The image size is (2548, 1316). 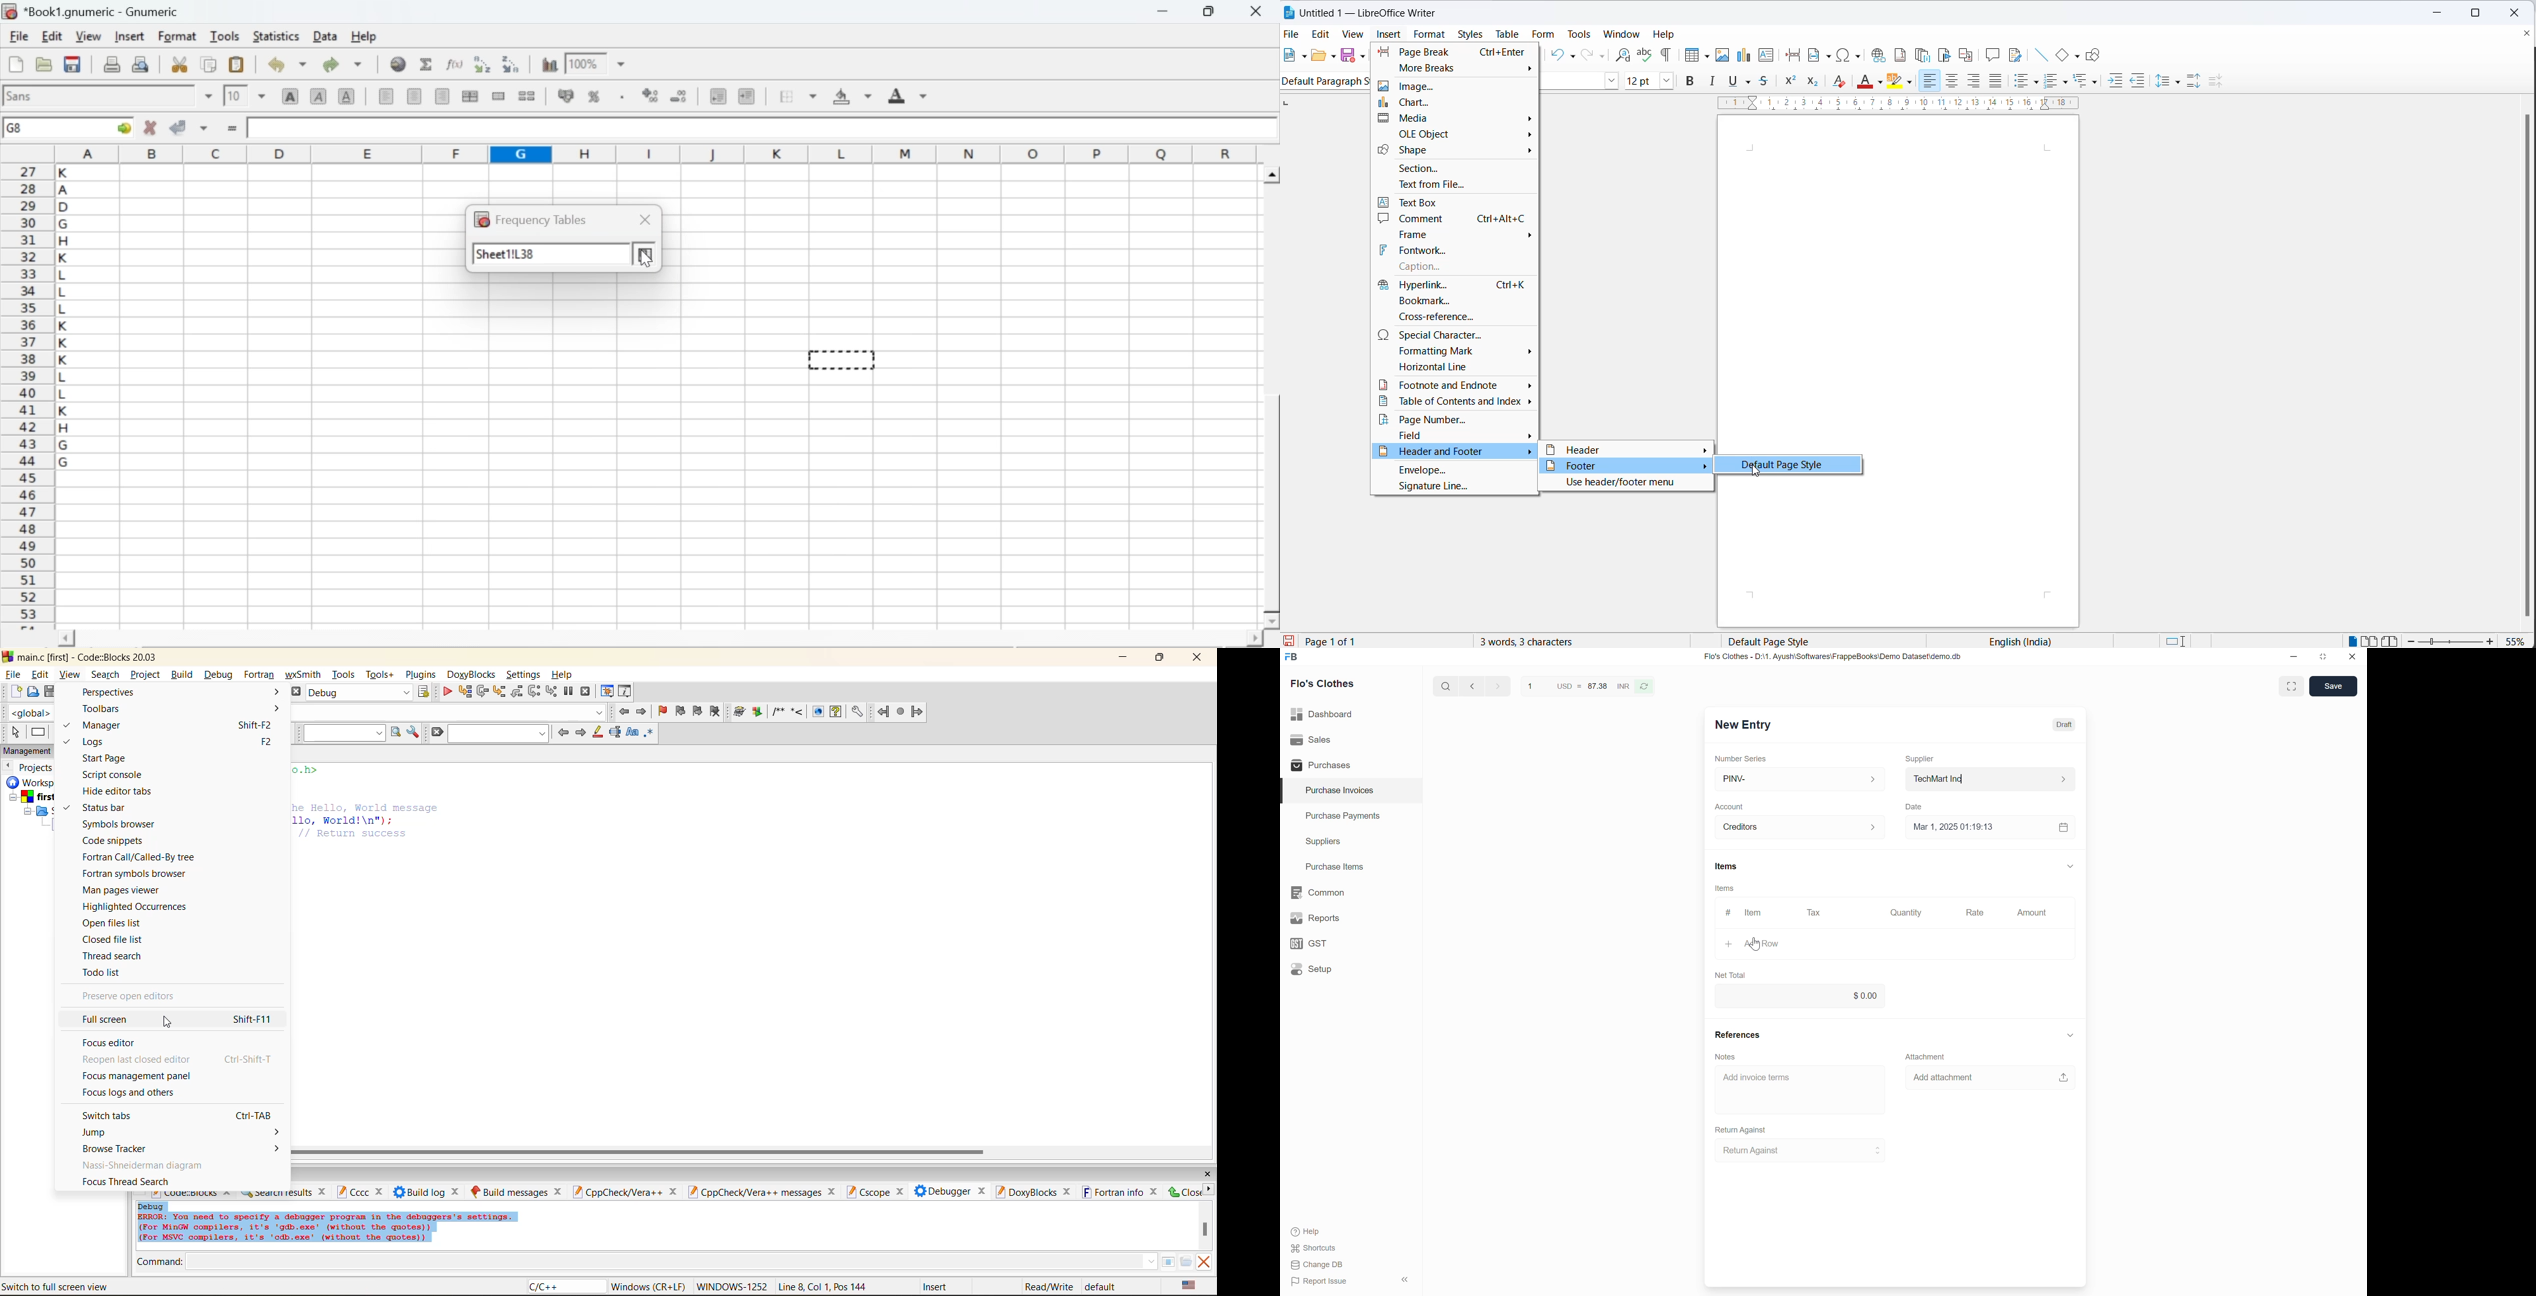 What do you see at coordinates (1943, 55) in the screenshot?
I see `insert bookmark` at bounding box center [1943, 55].